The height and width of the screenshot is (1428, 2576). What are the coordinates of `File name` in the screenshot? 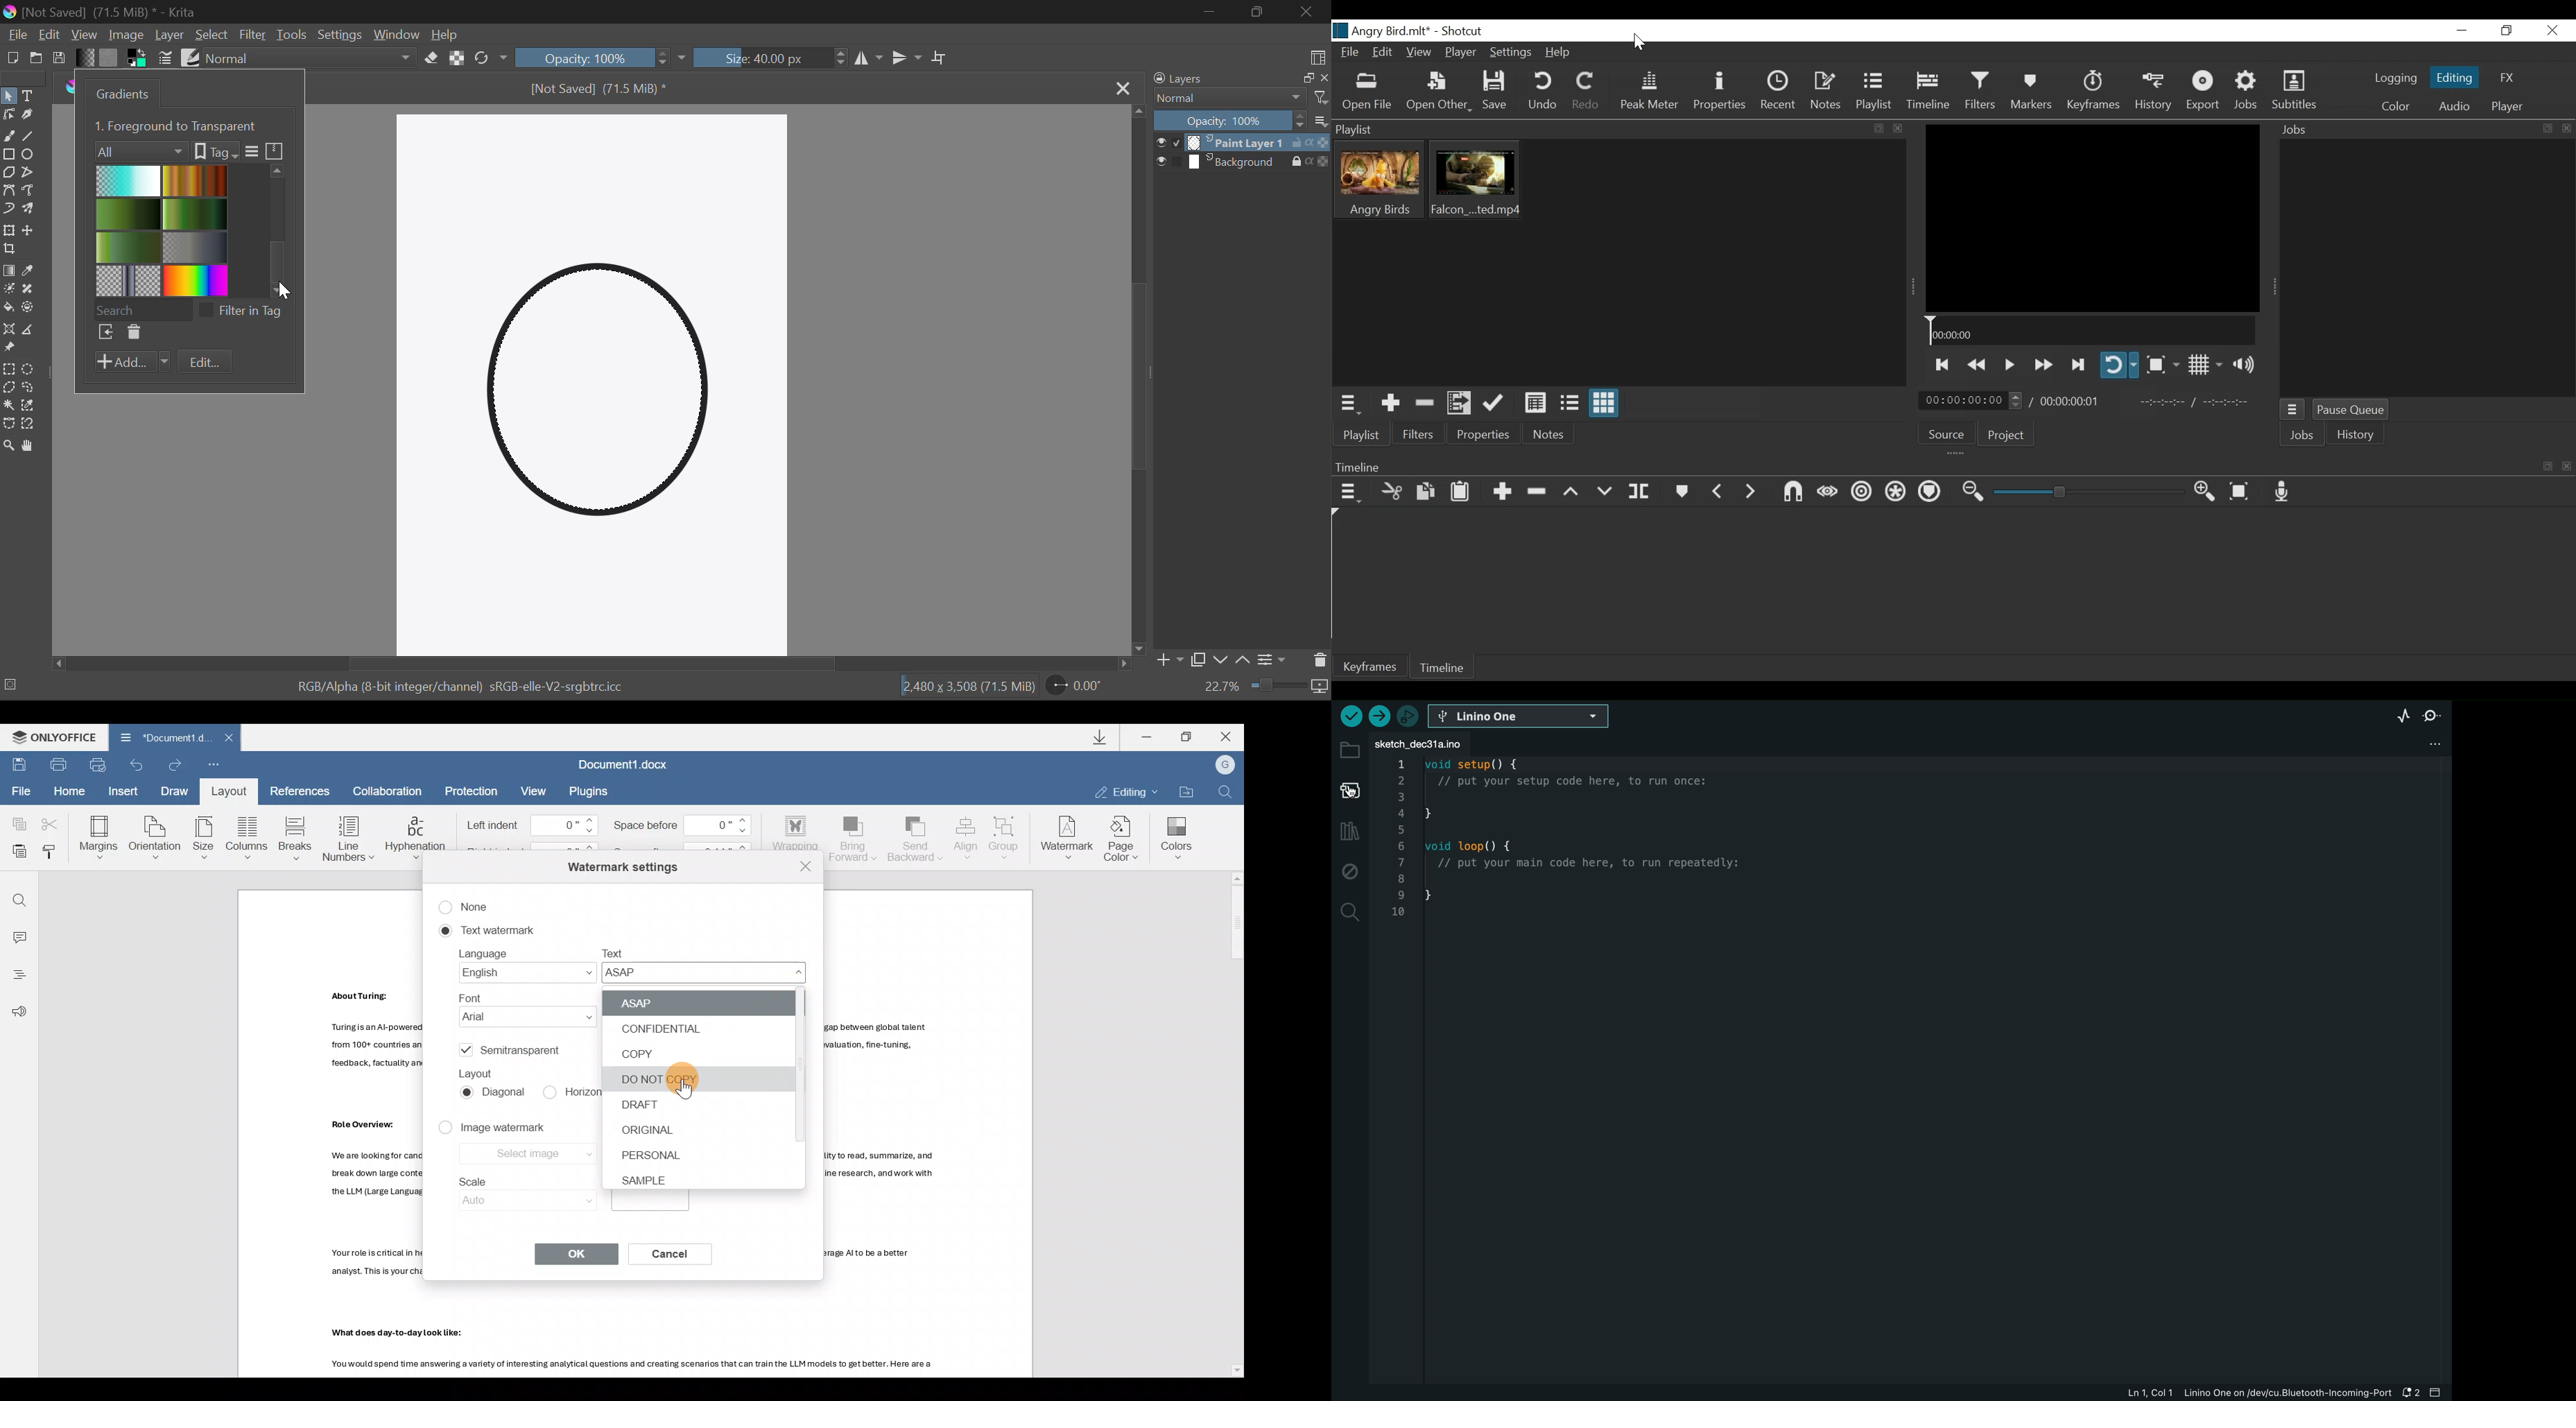 It's located at (1383, 30).